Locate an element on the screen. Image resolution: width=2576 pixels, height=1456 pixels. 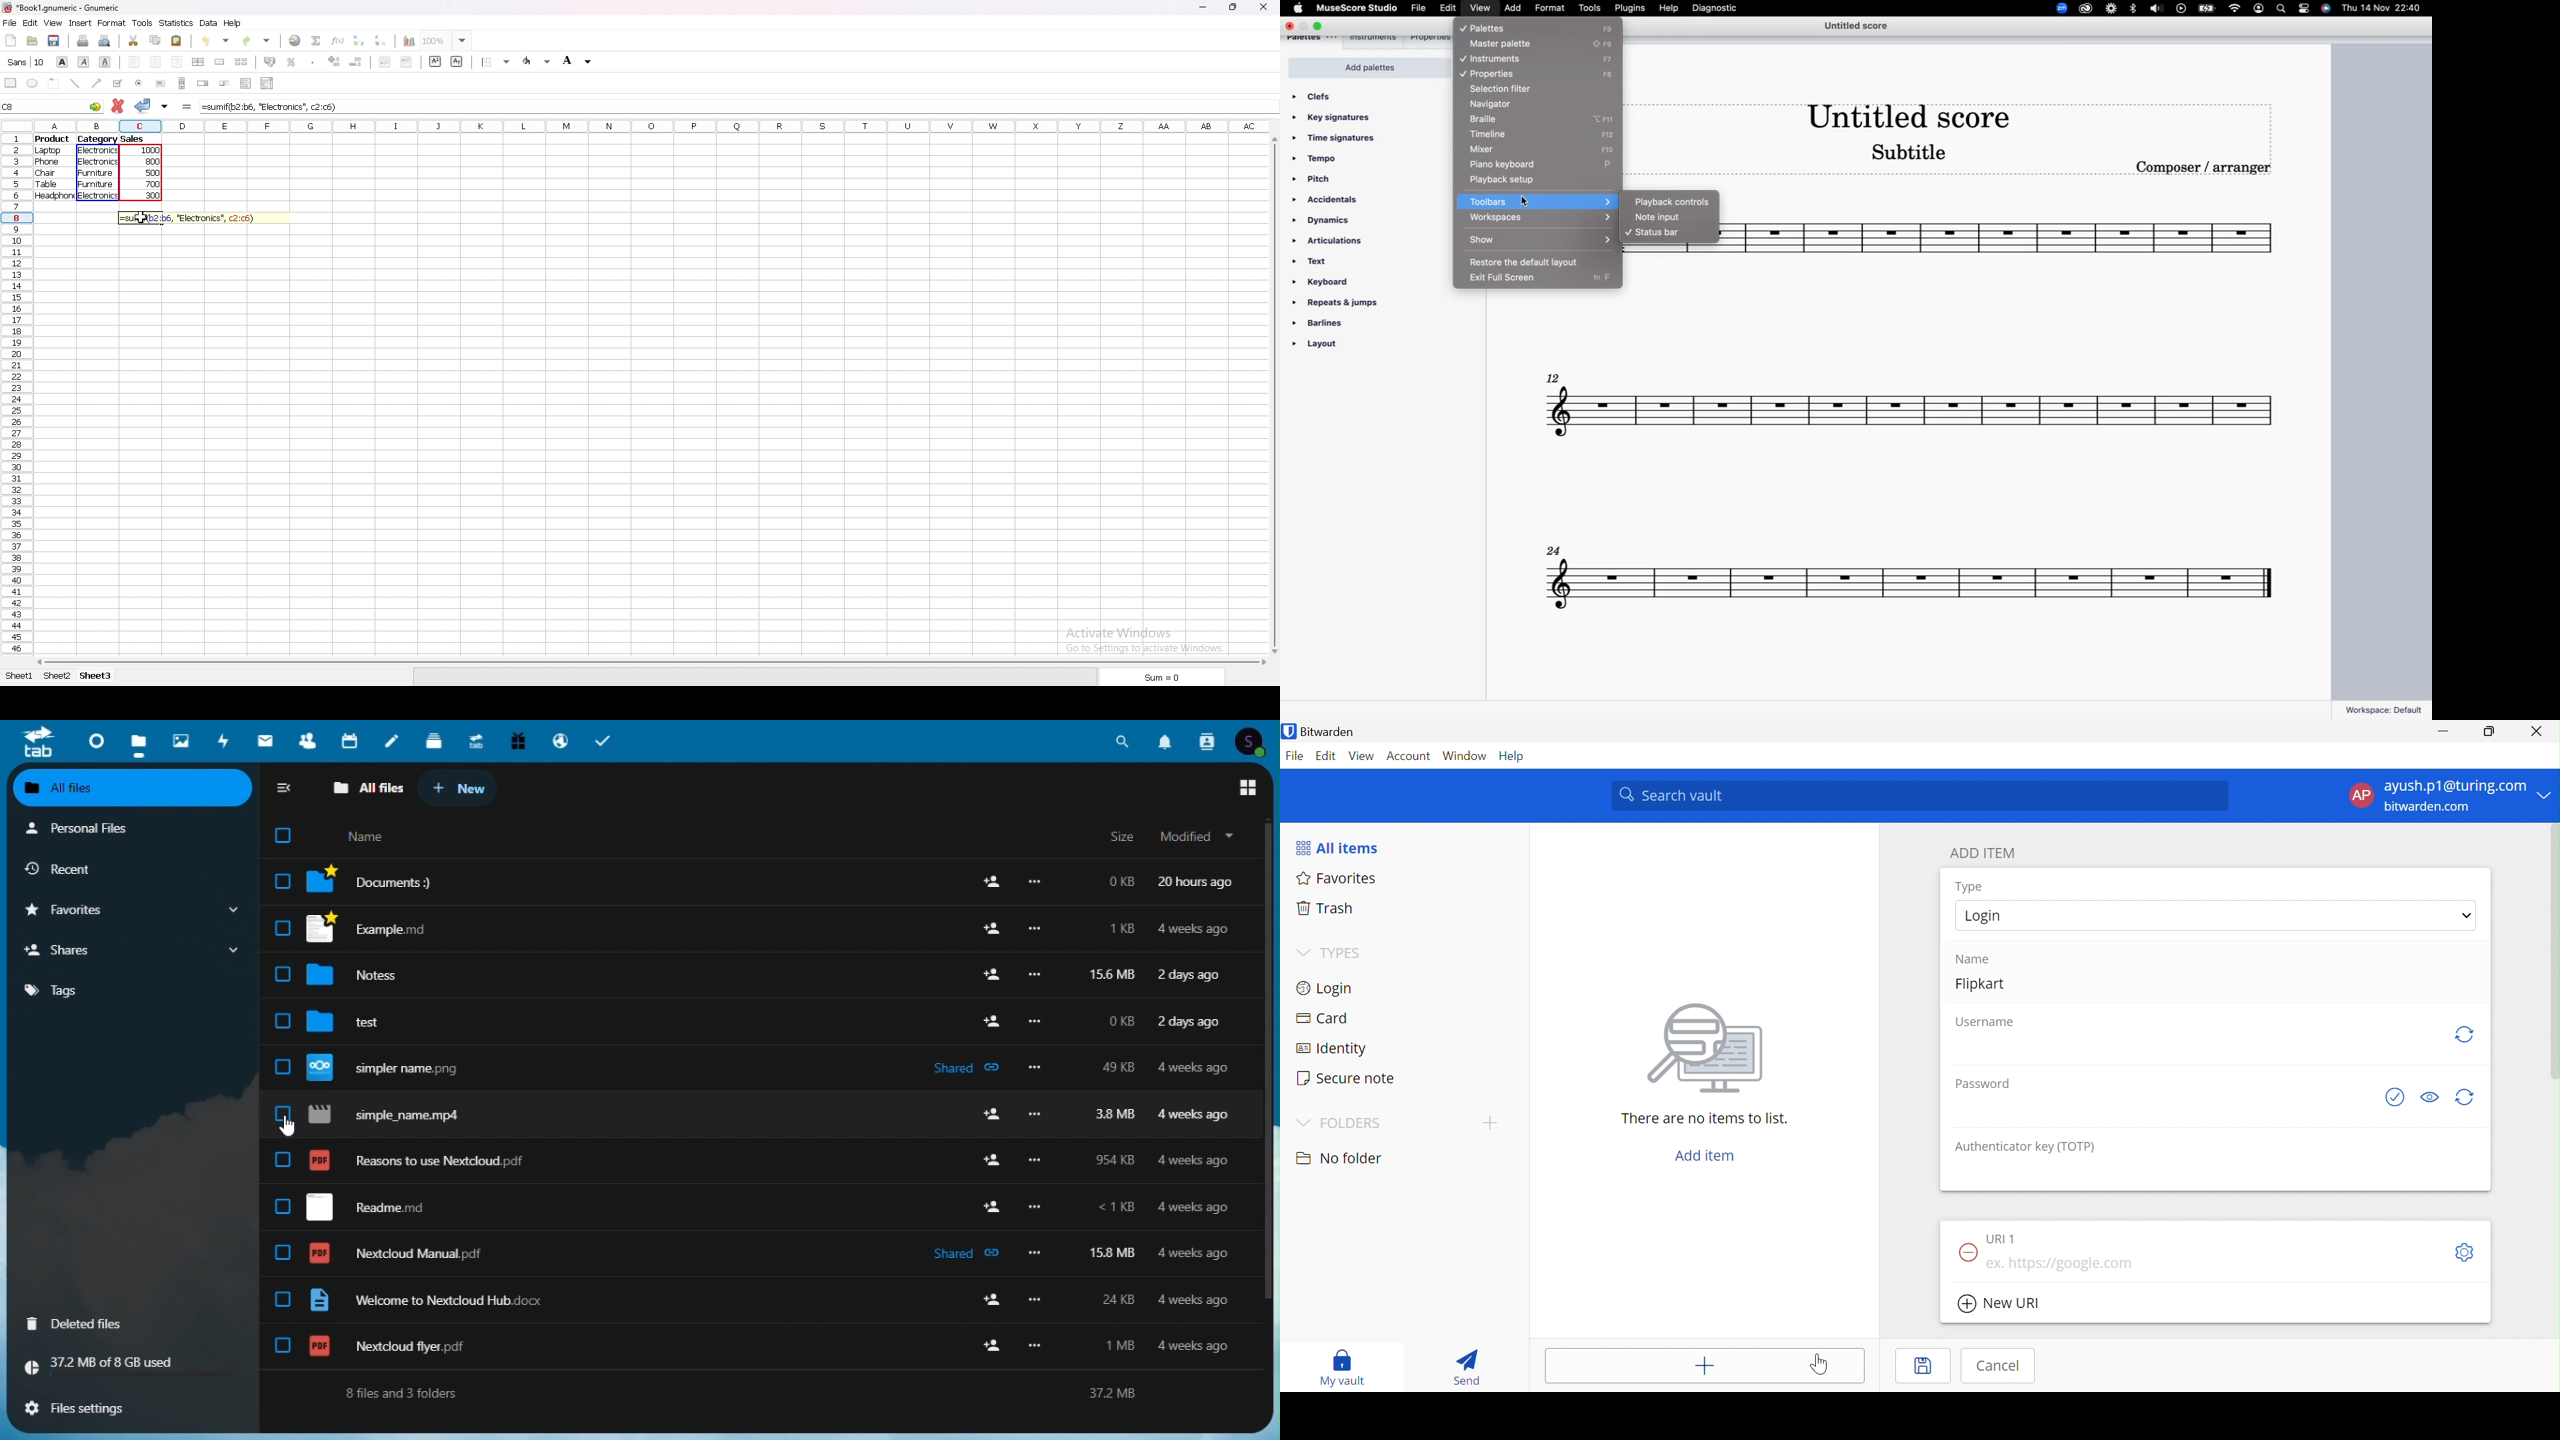
AP is located at coordinates (2360, 795).